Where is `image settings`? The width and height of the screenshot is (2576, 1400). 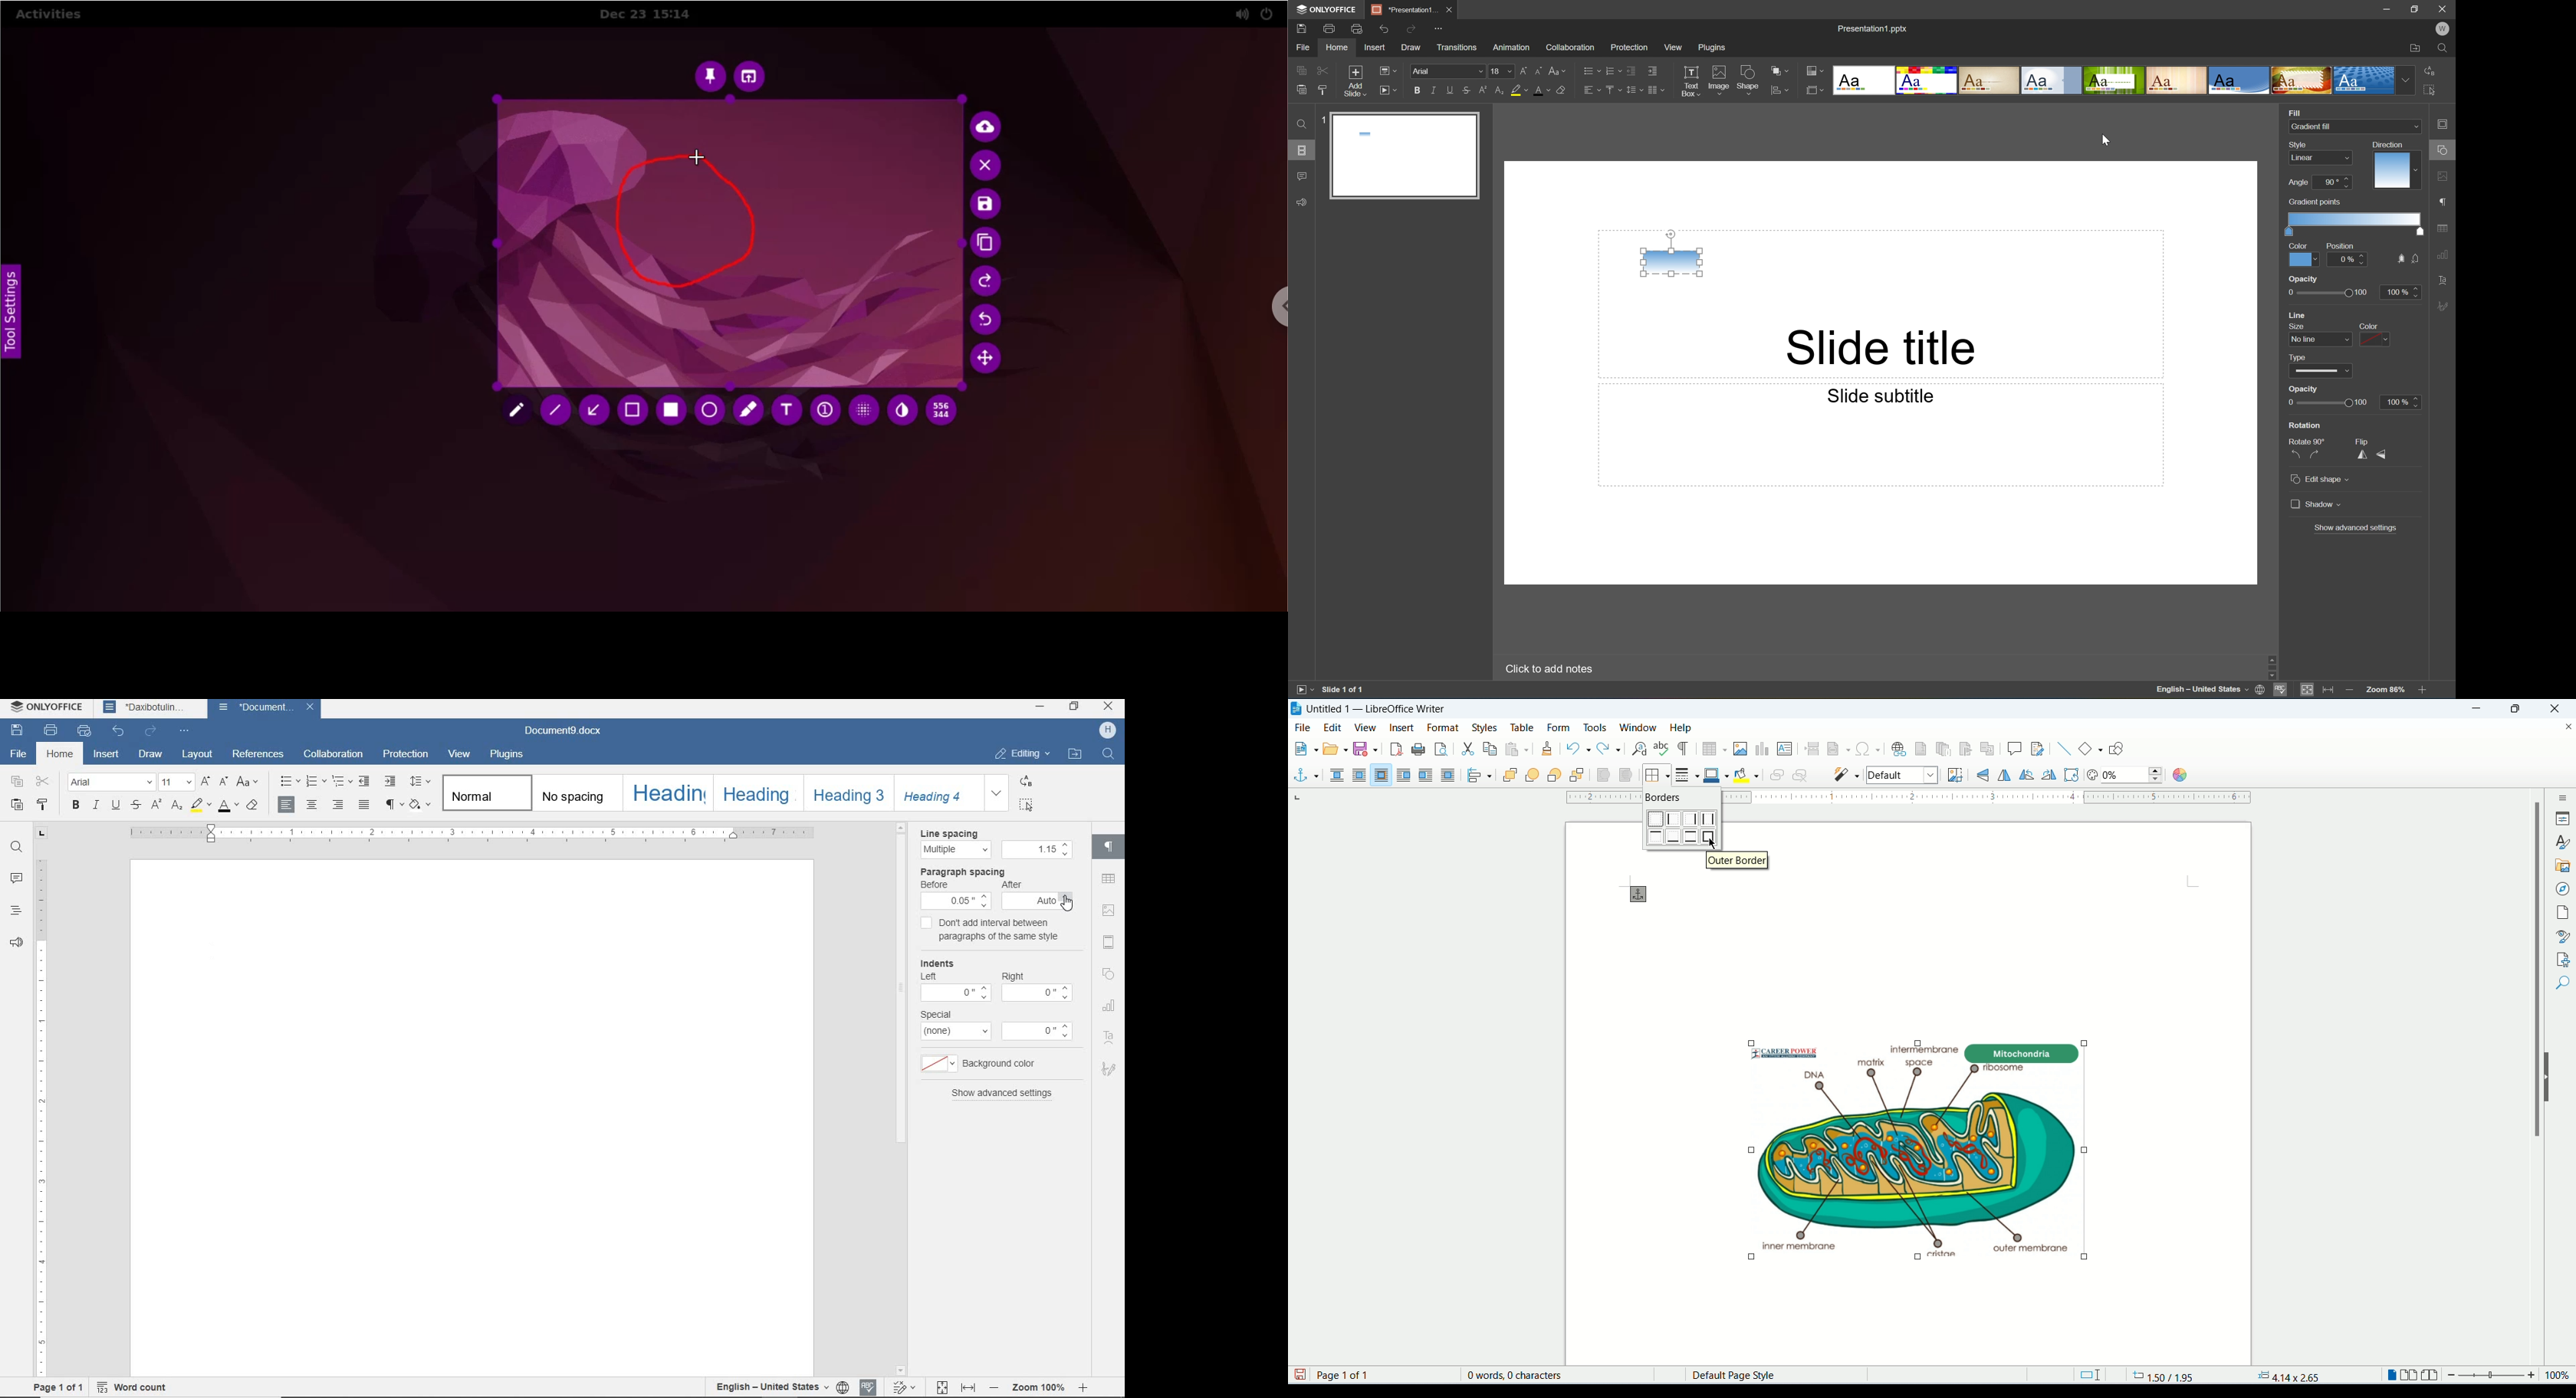 image settings is located at coordinates (2445, 178).